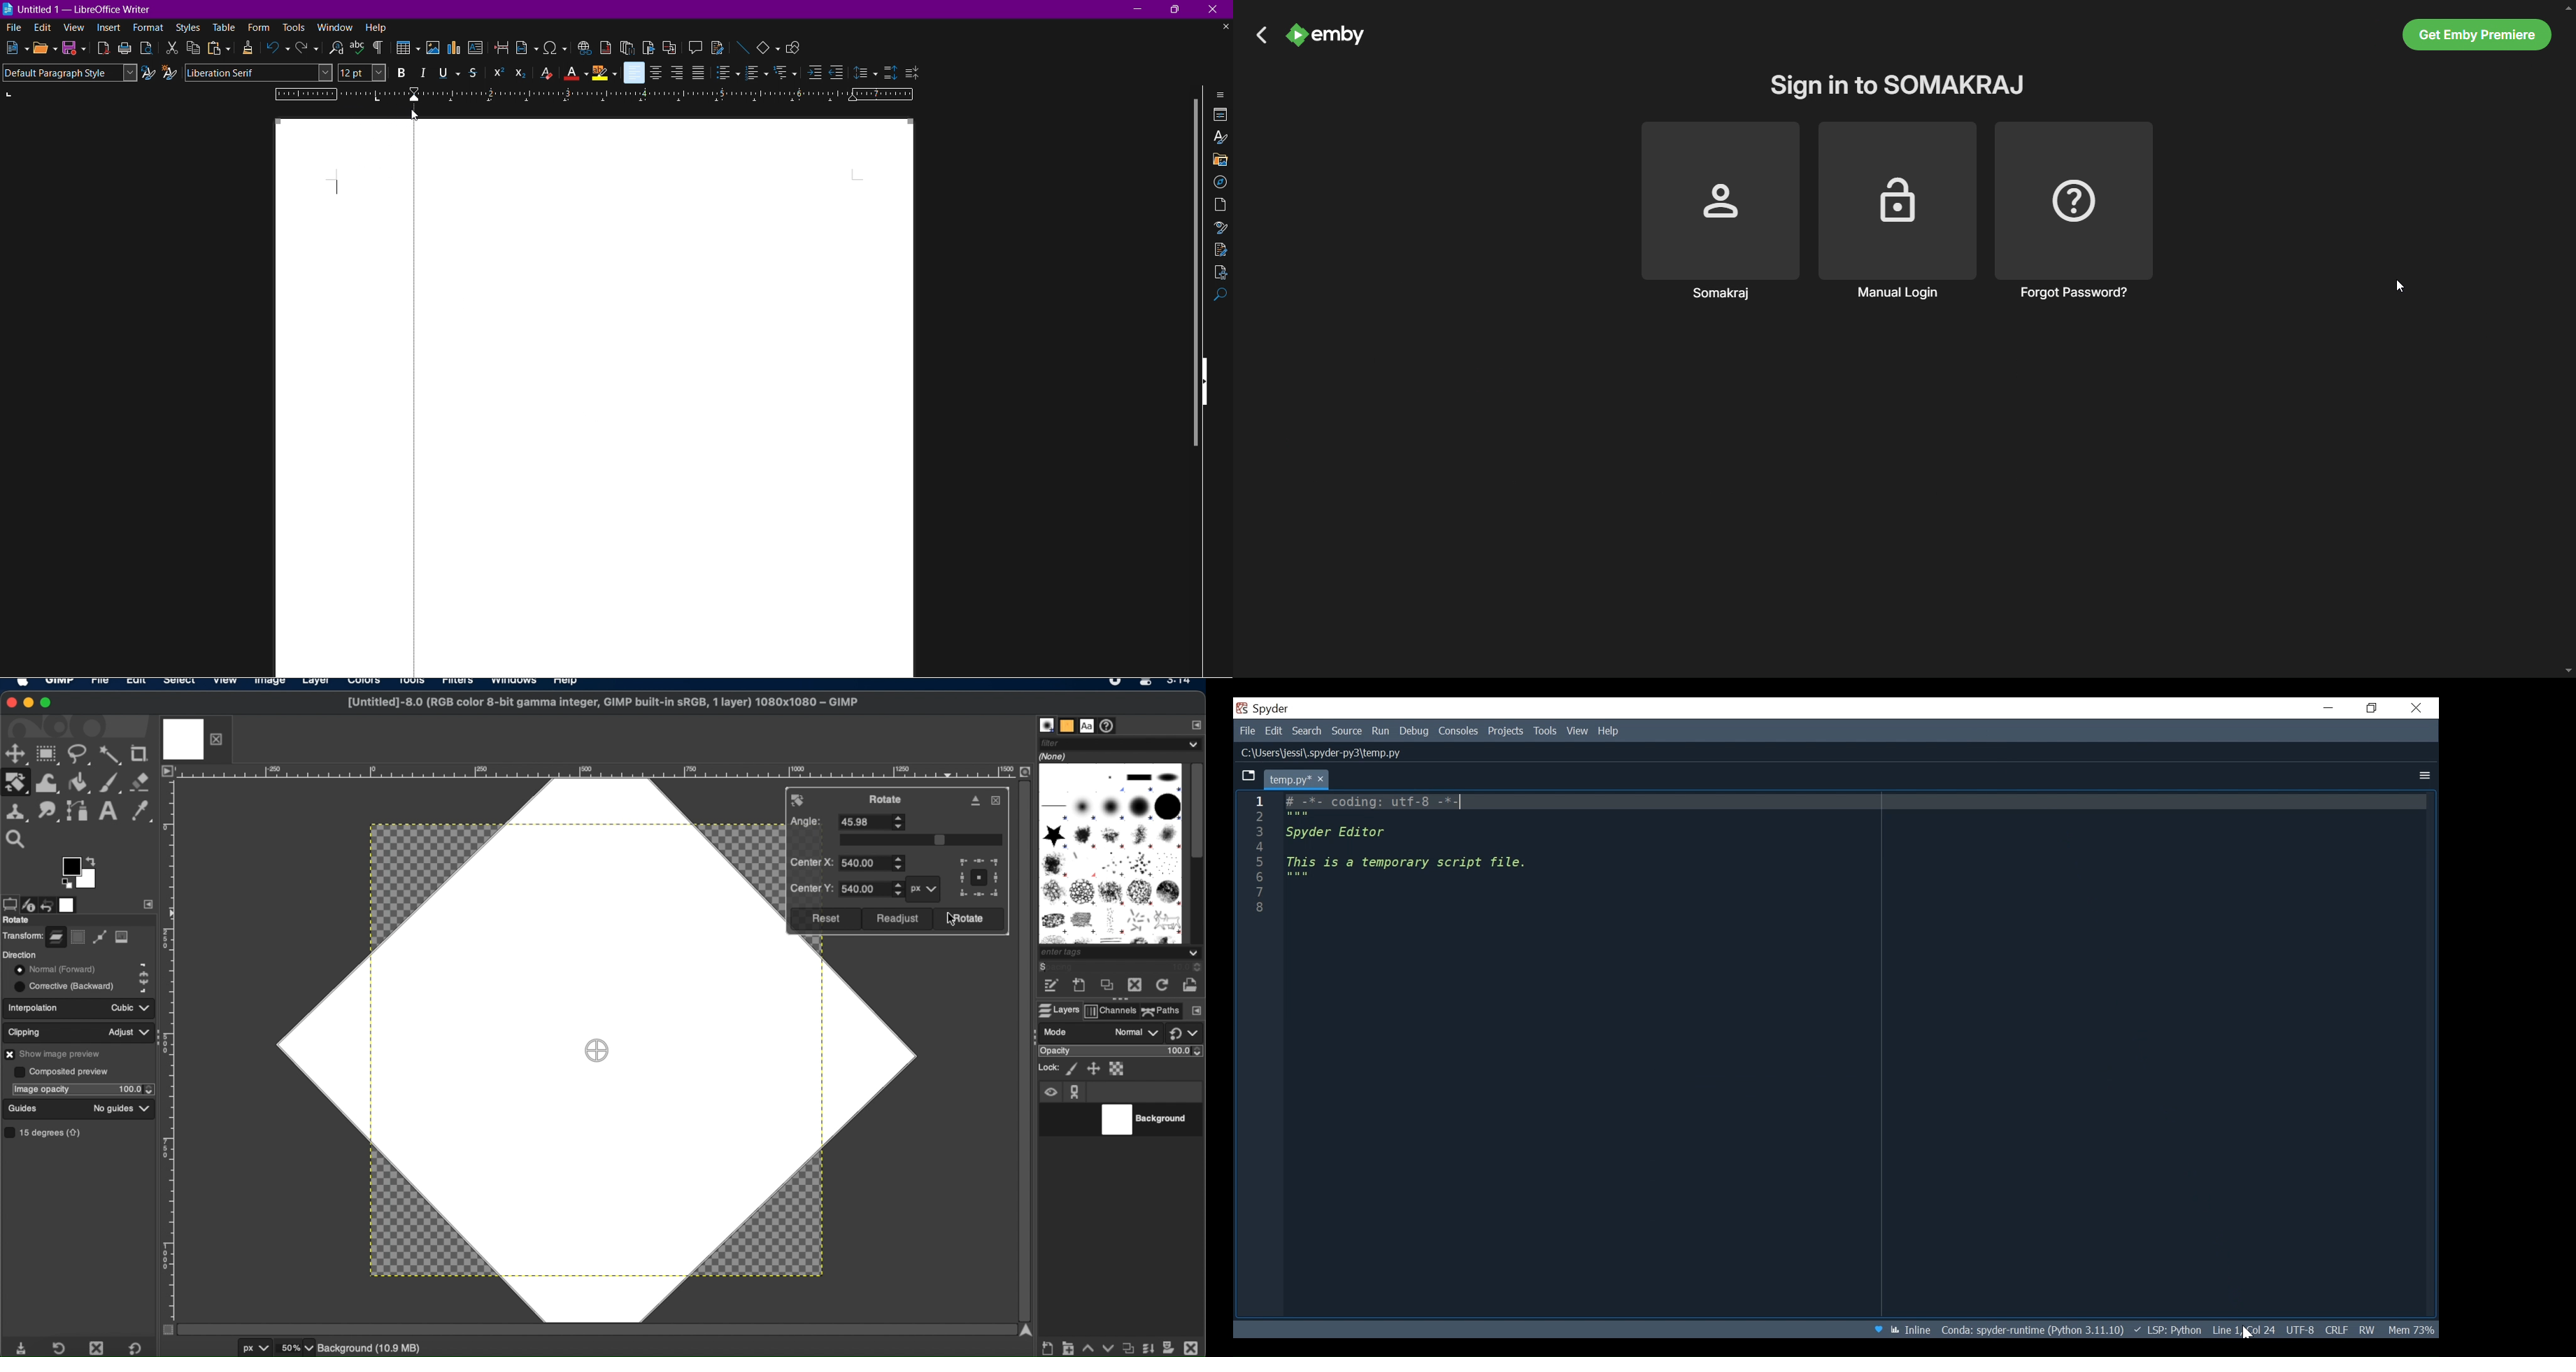 Image resolution: width=2576 pixels, height=1372 pixels. Describe the element at coordinates (2366, 1330) in the screenshot. I see `File permission` at that location.